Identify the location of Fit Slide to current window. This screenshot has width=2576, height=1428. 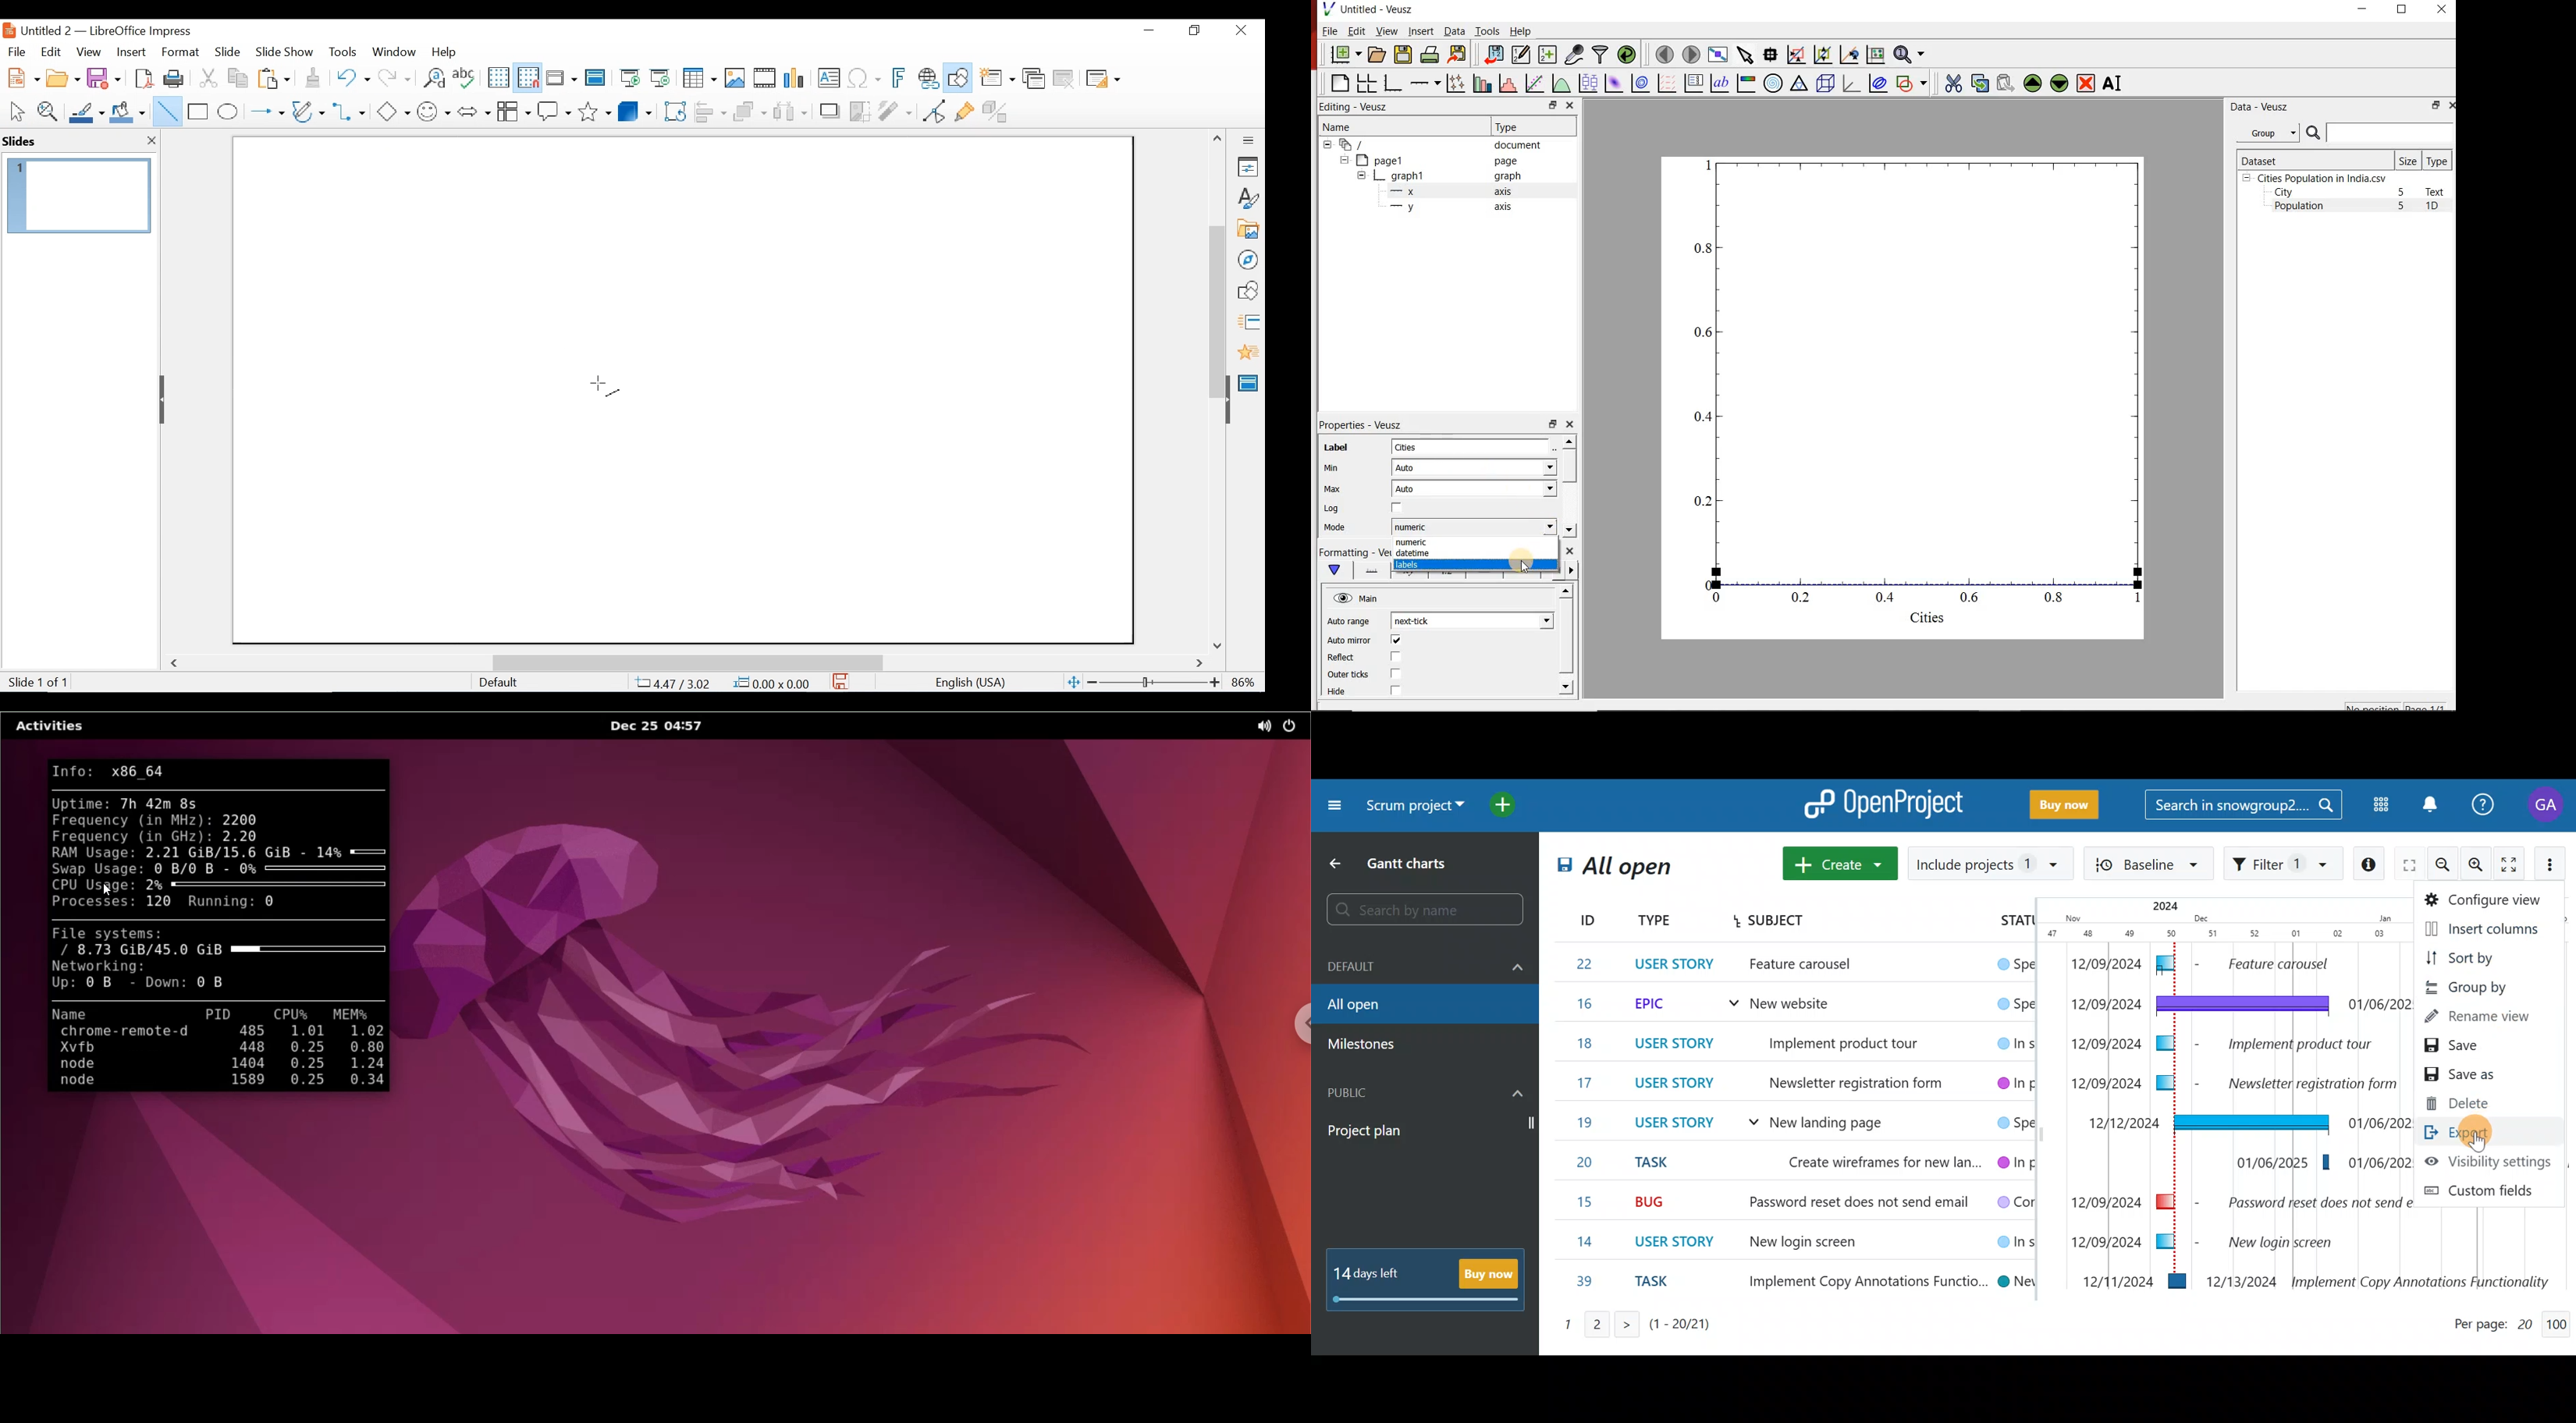
(1074, 683).